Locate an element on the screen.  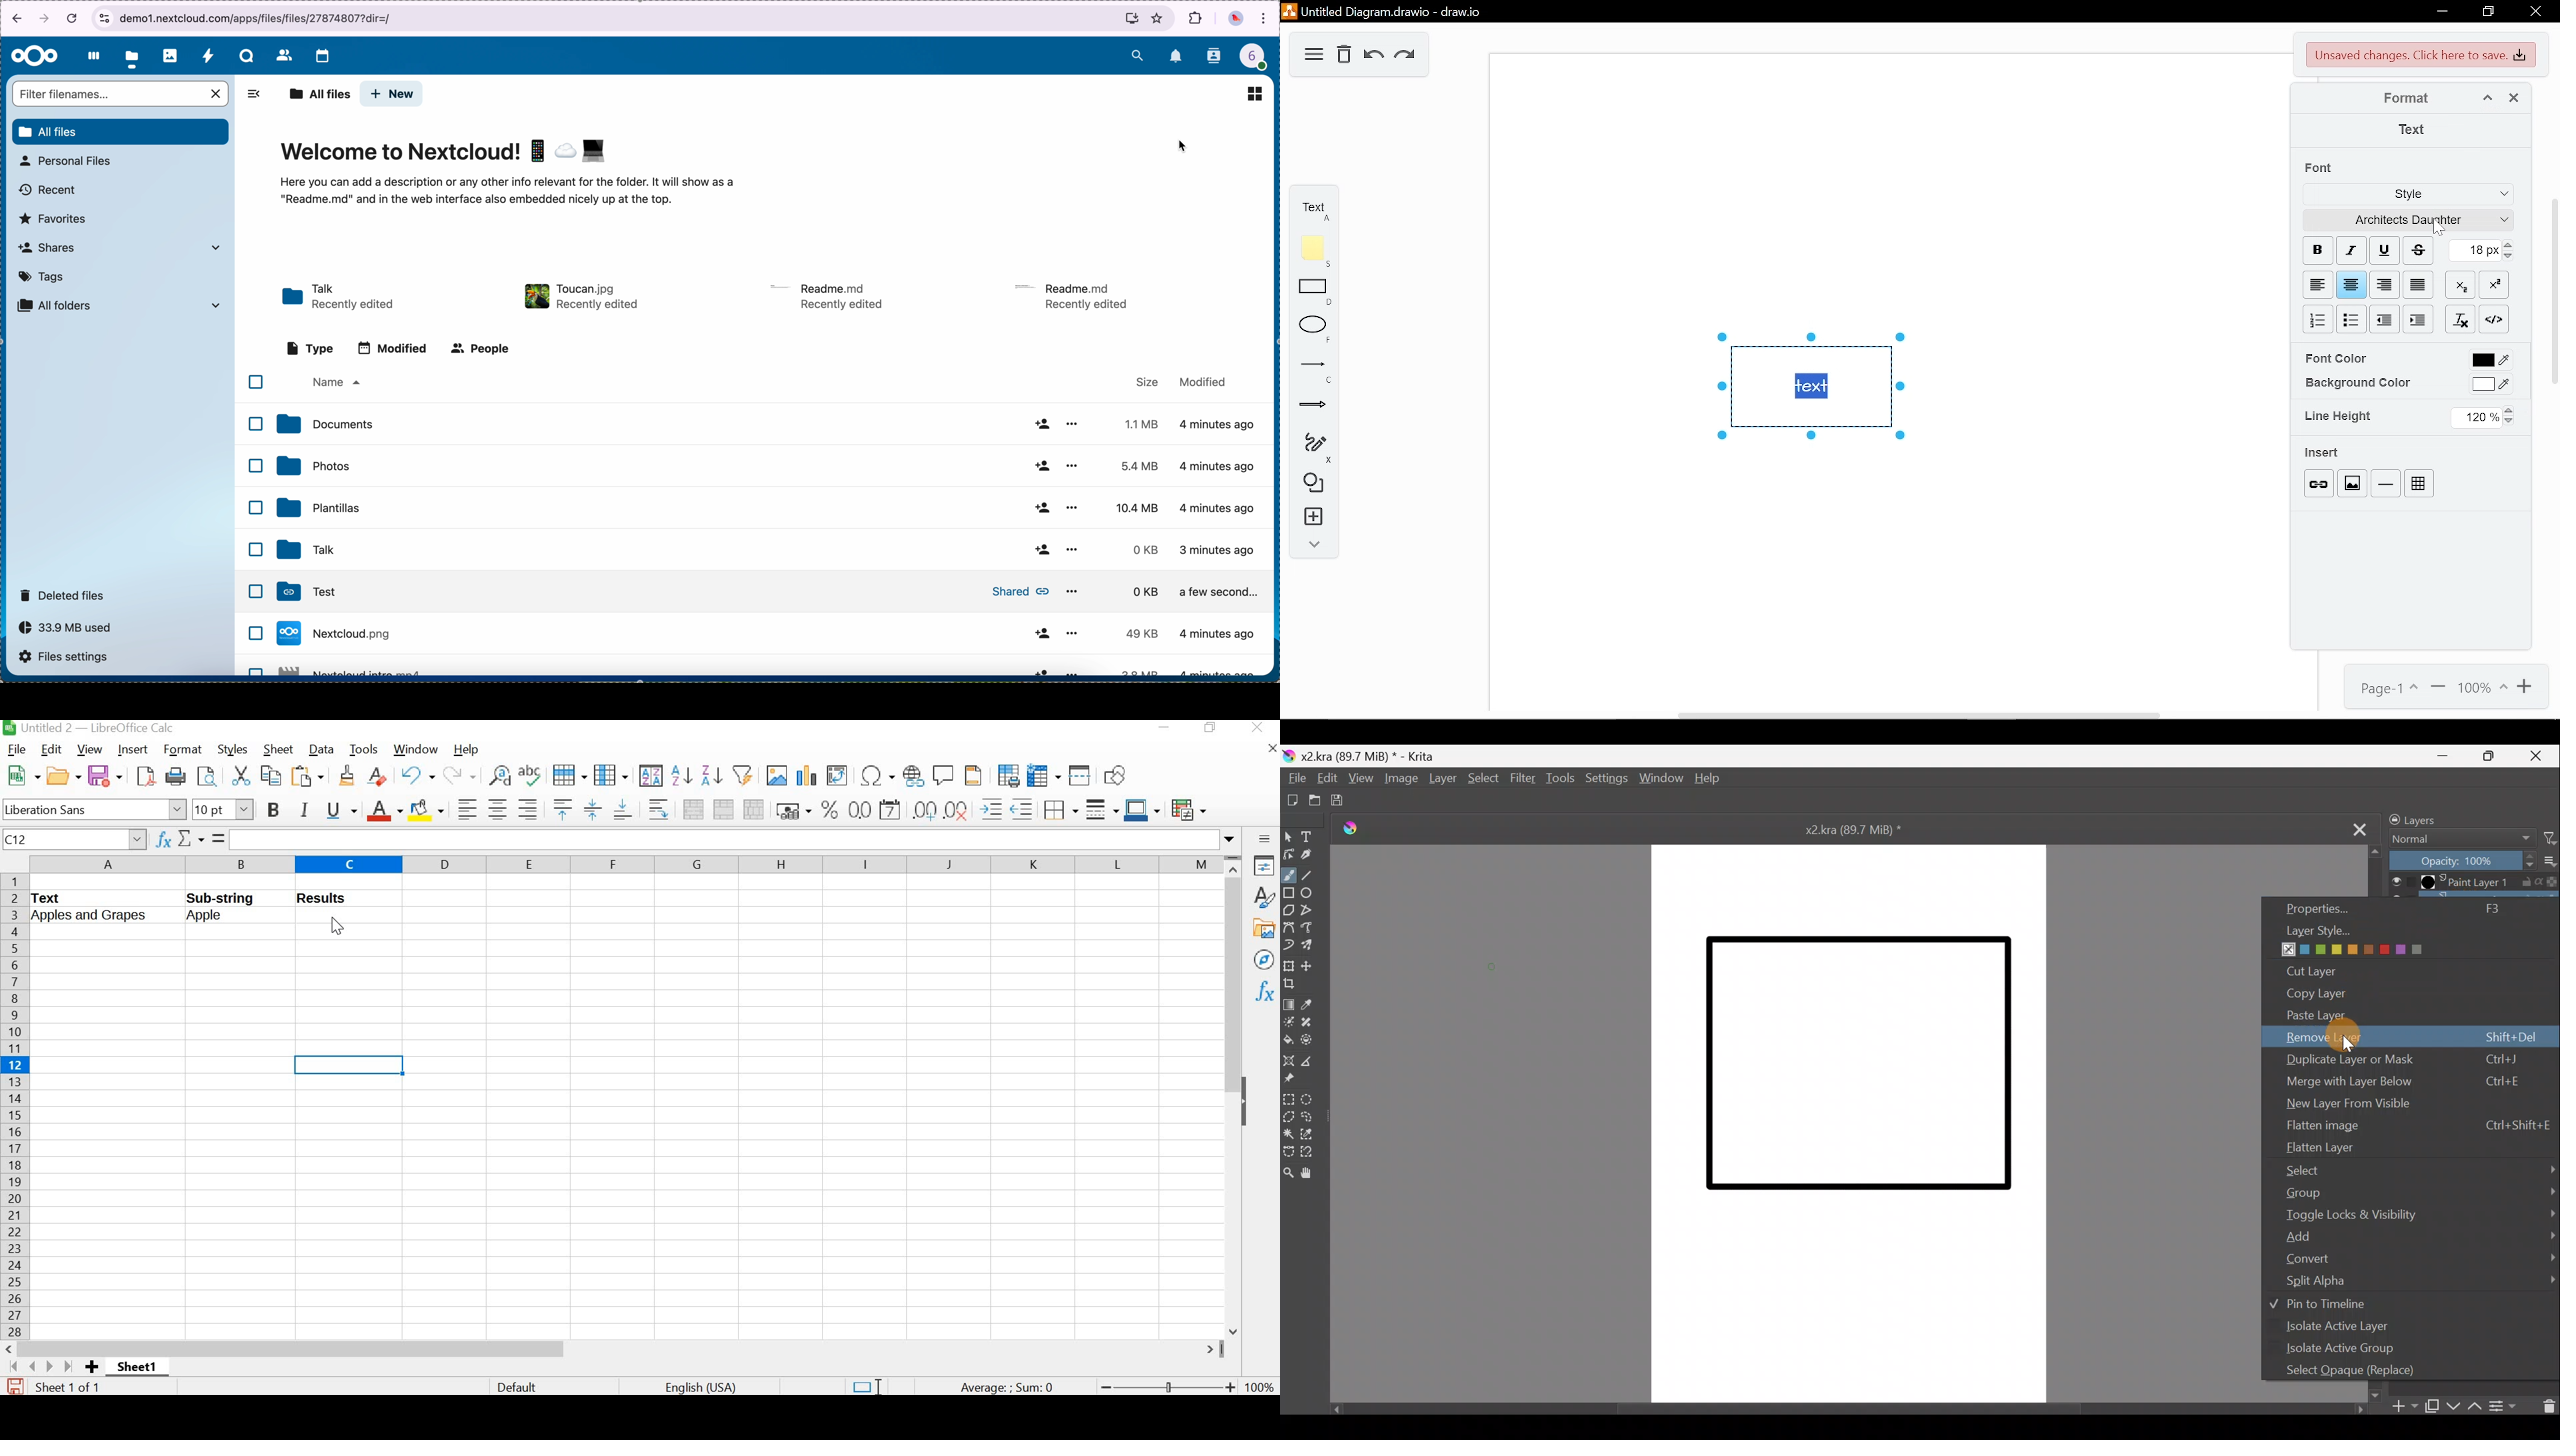
profile is located at coordinates (1259, 59).